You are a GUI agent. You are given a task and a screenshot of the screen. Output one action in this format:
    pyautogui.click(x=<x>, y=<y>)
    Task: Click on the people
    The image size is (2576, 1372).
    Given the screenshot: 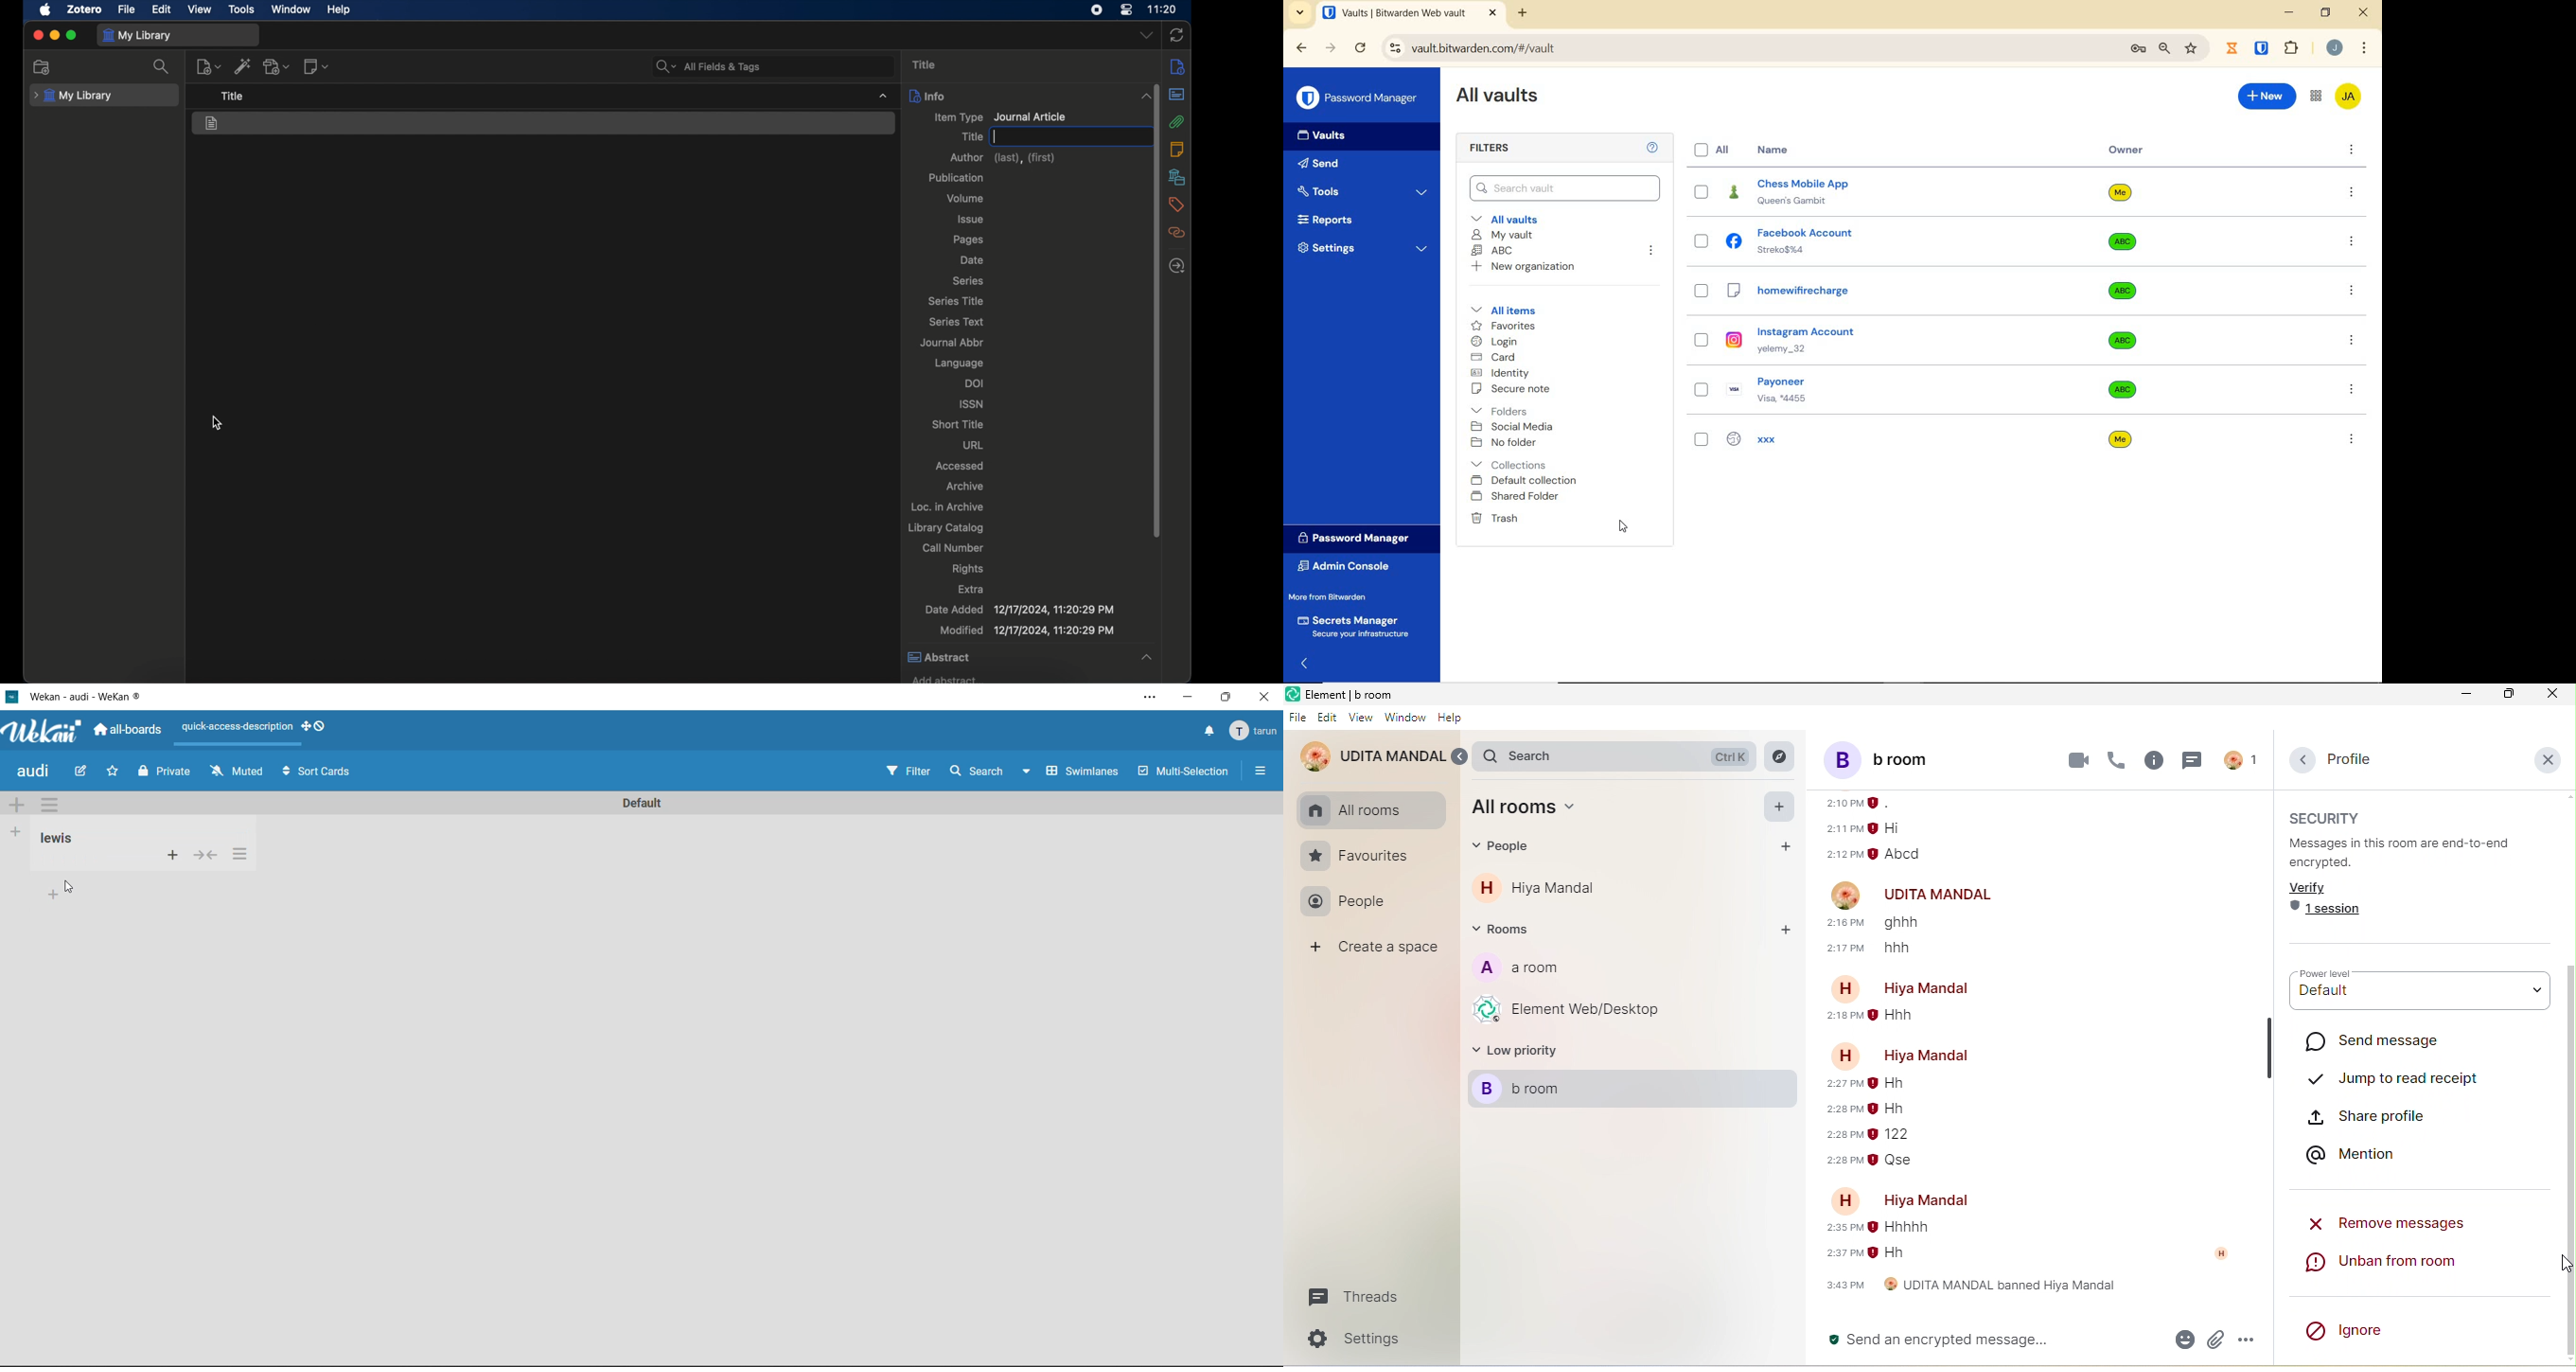 What is the action you would take?
    pyautogui.click(x=1350, y=904)
    